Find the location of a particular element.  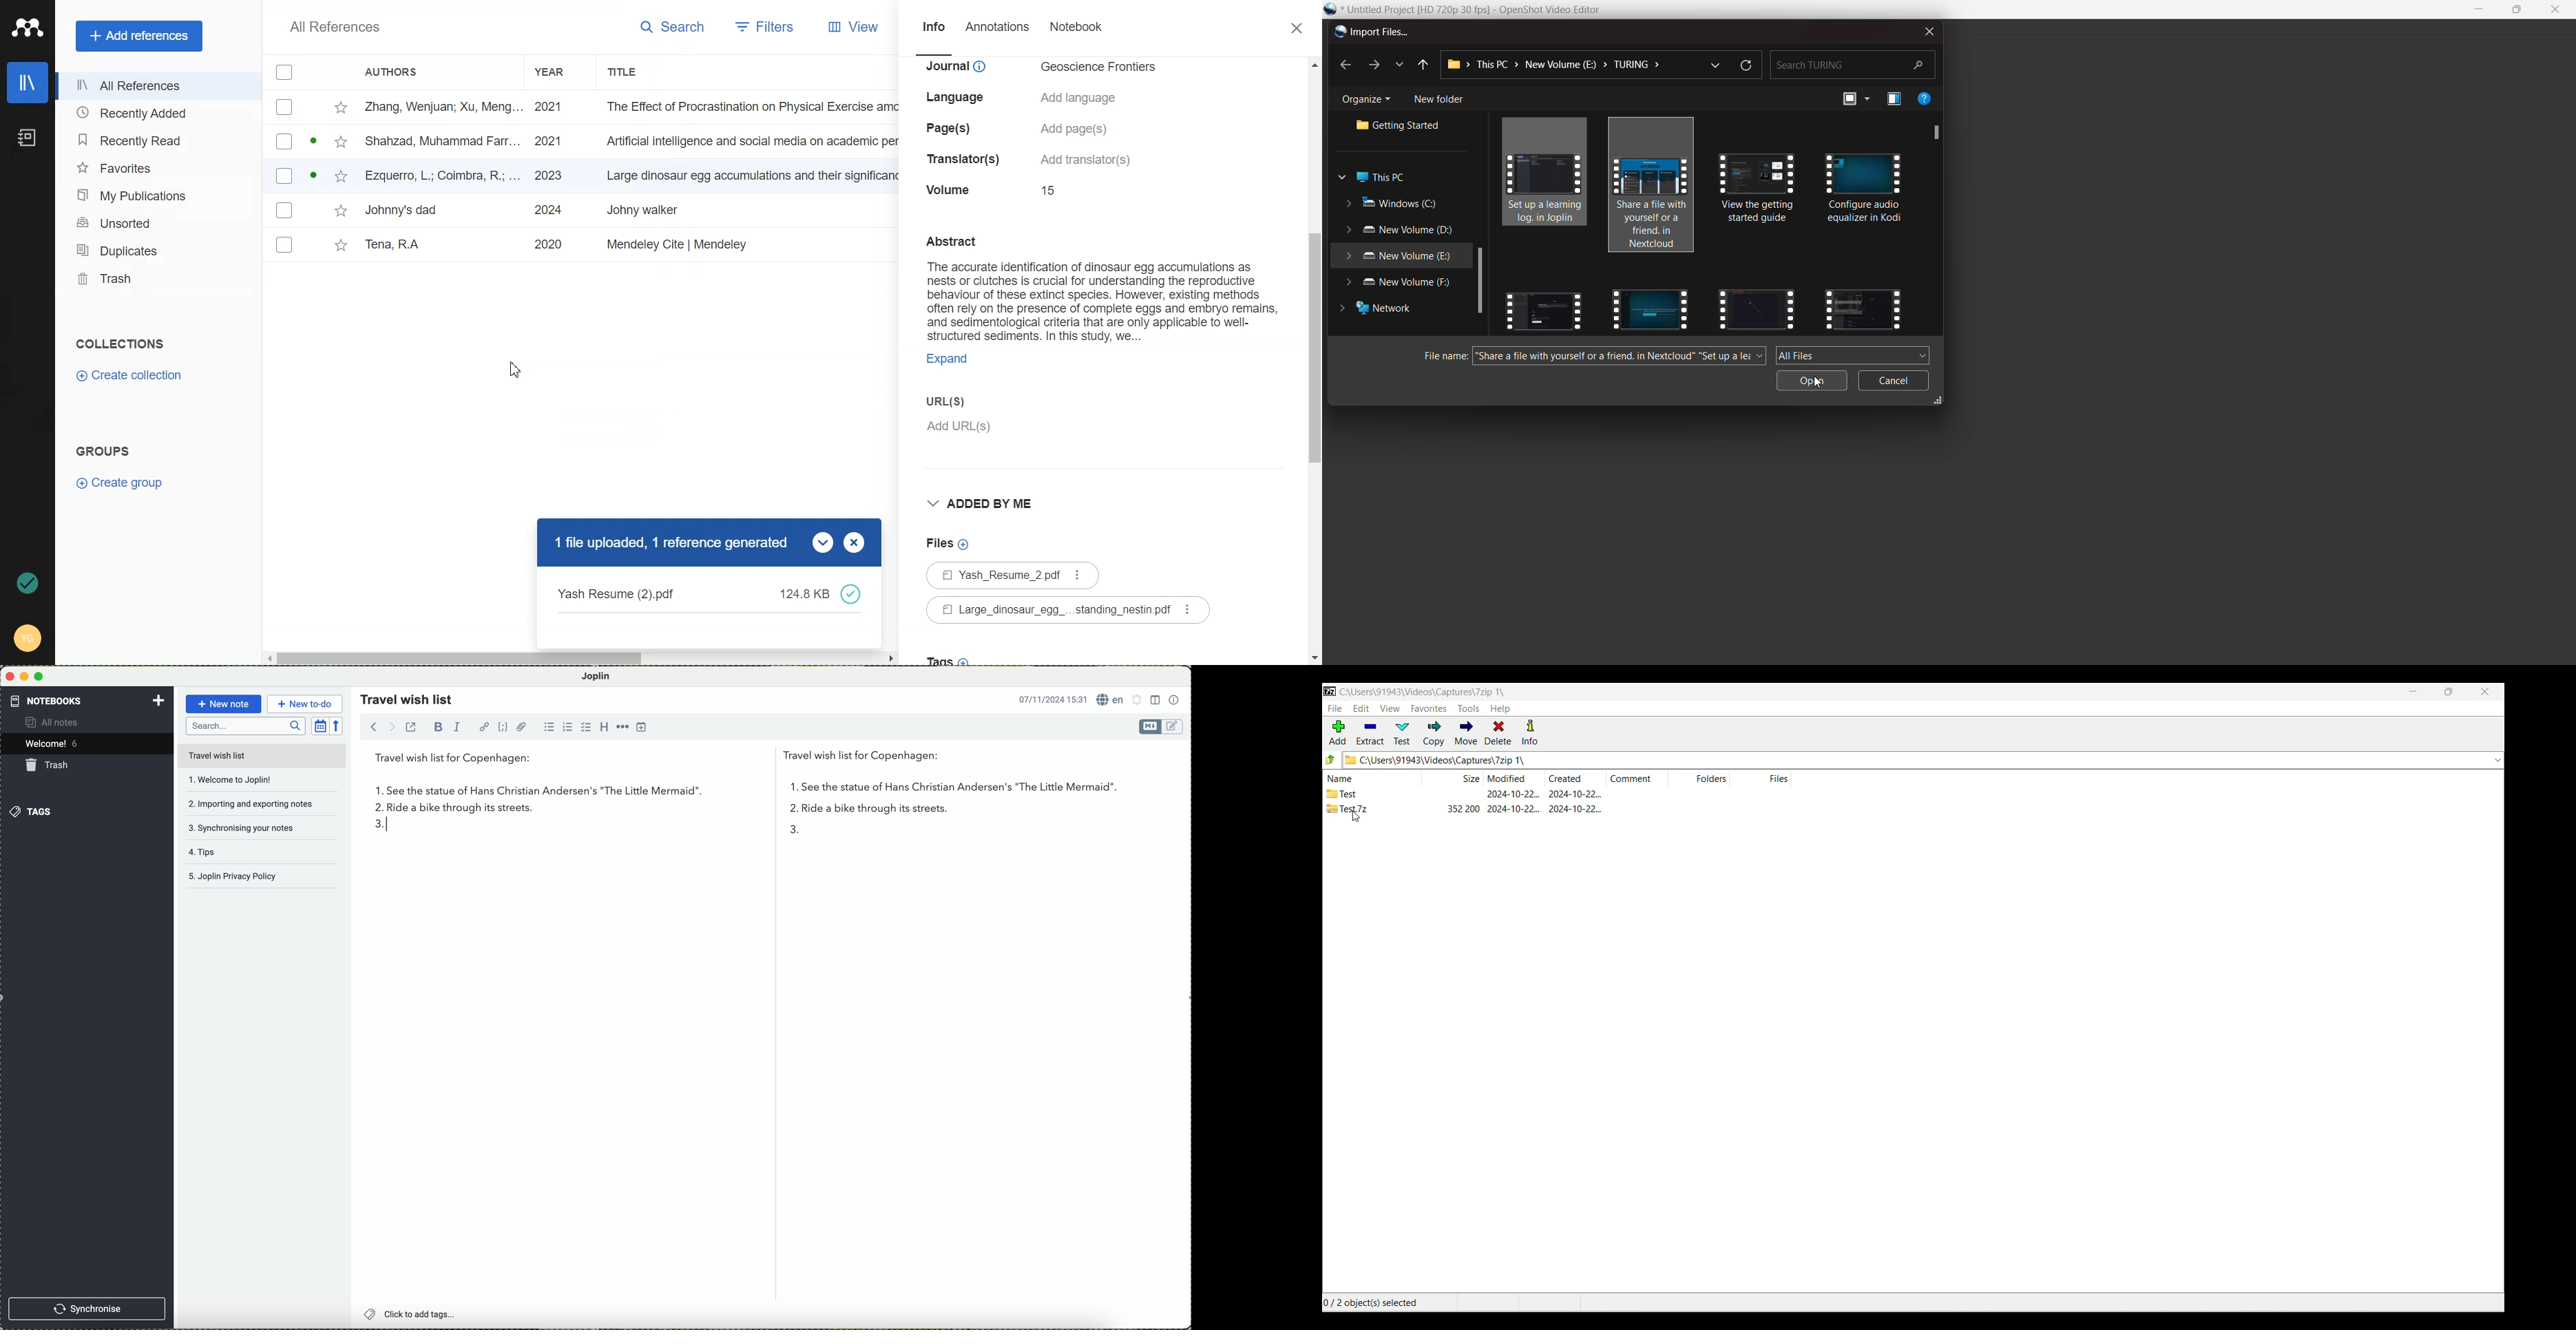

Auto Sync is located at coordinates (28, 583).